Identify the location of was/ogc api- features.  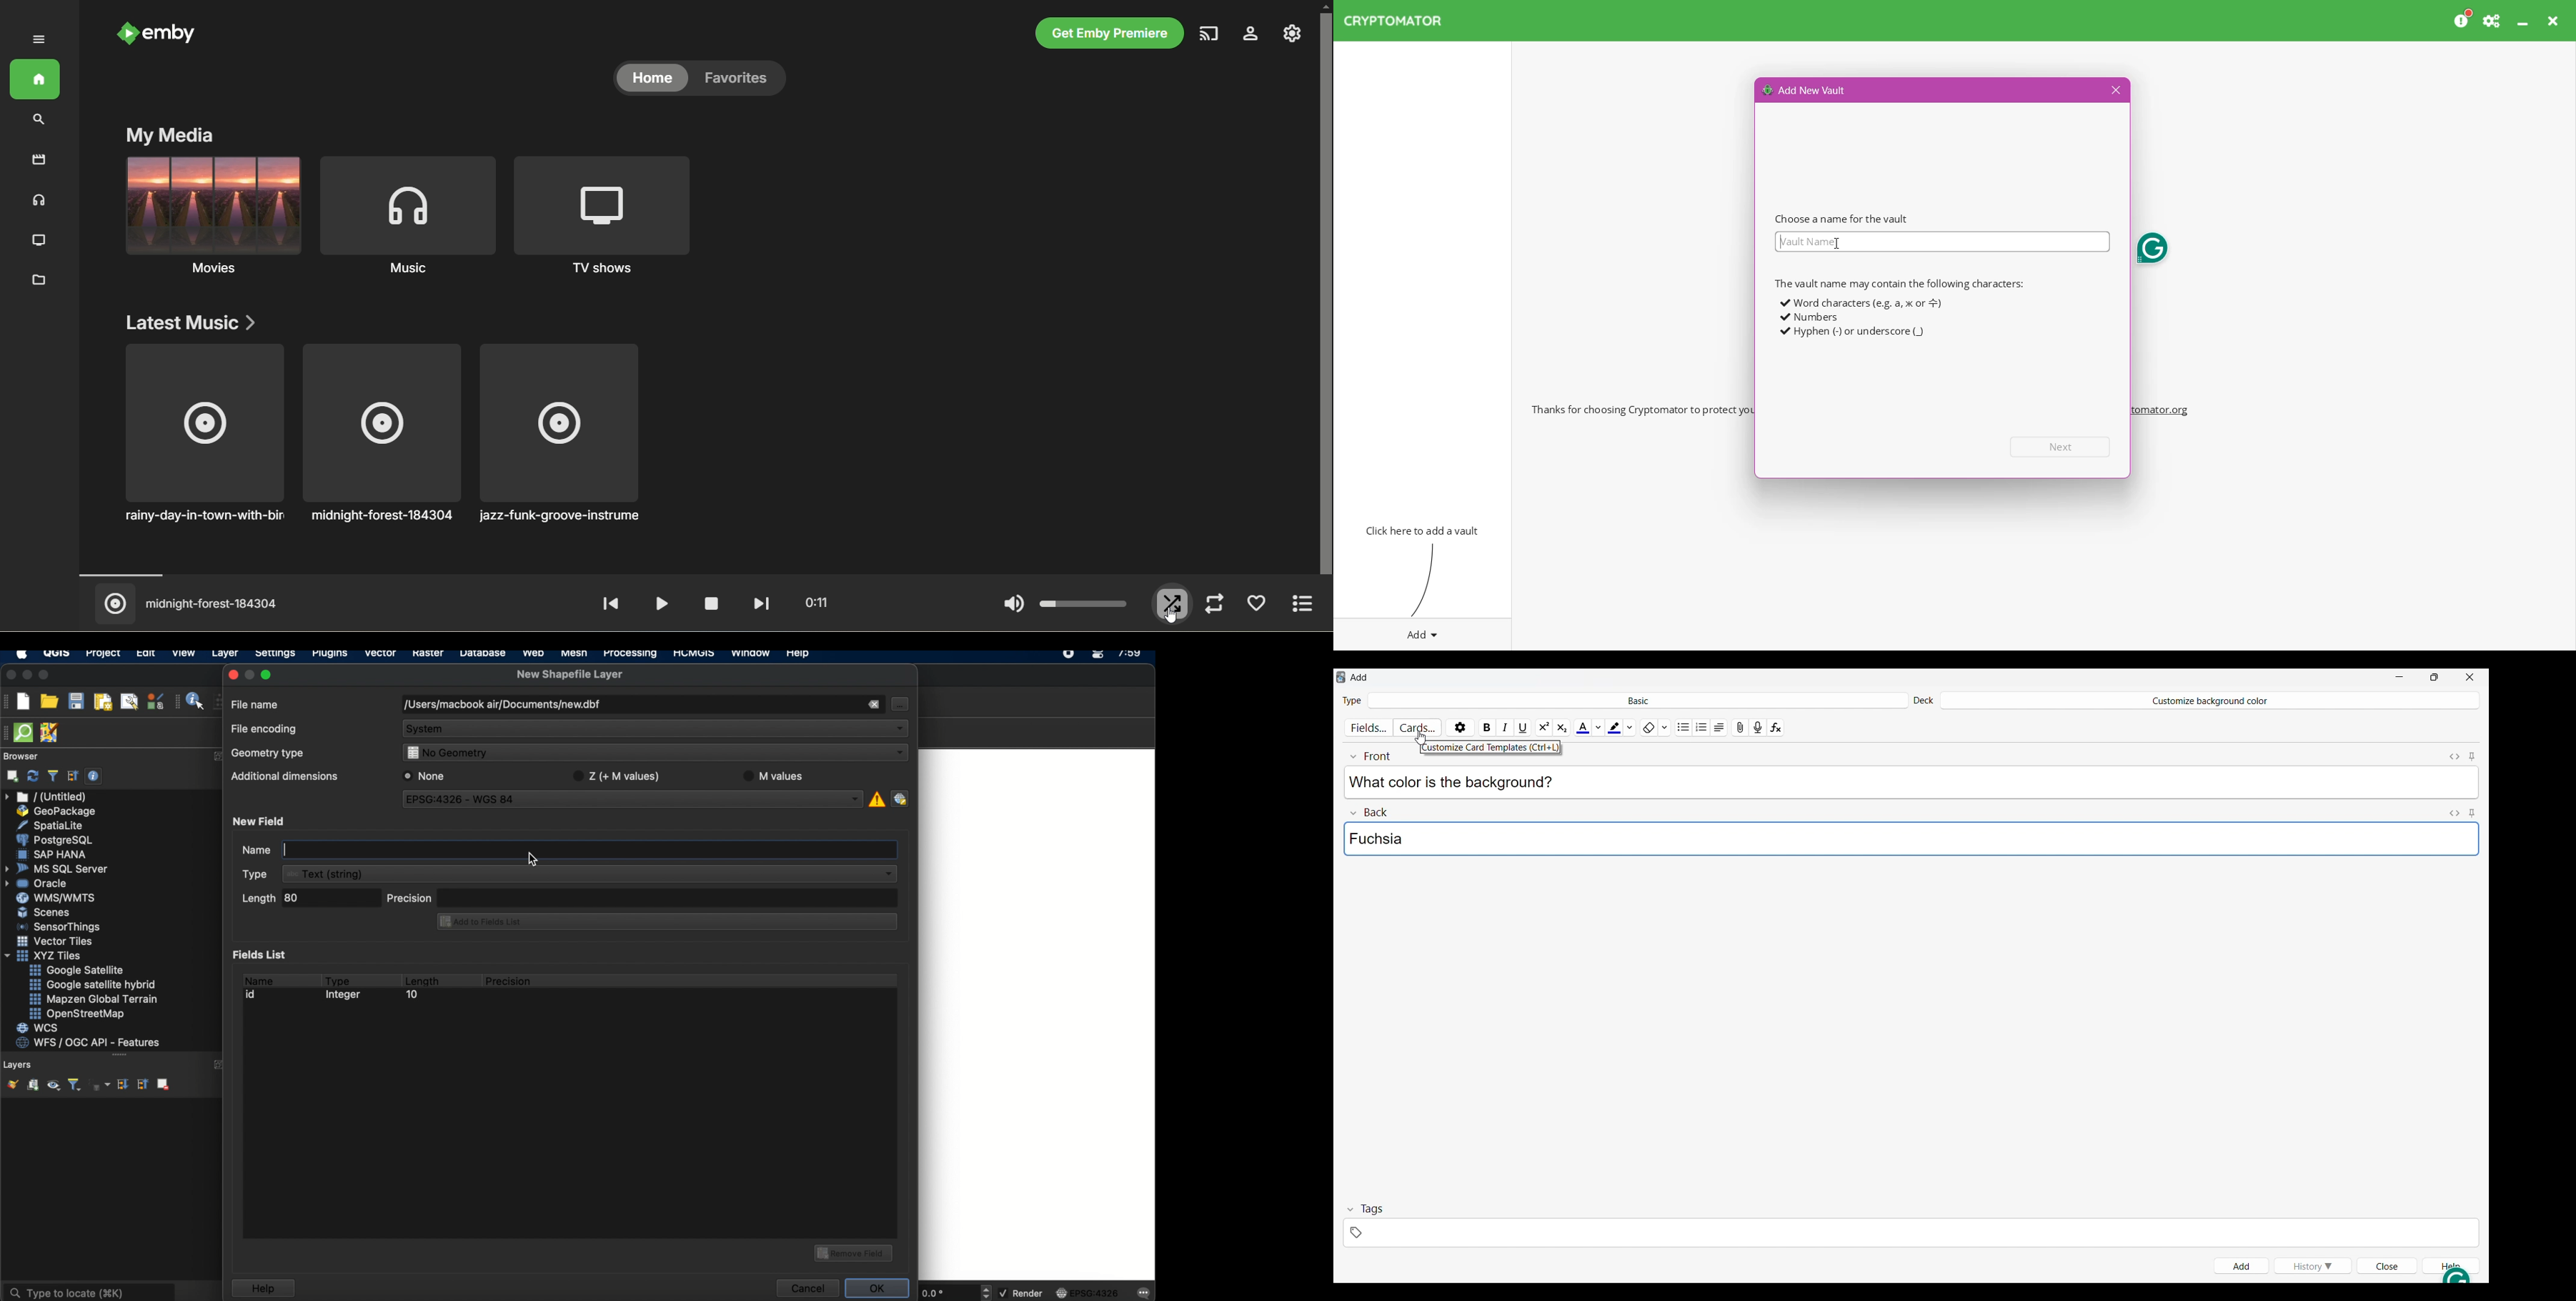
(89, 1043).